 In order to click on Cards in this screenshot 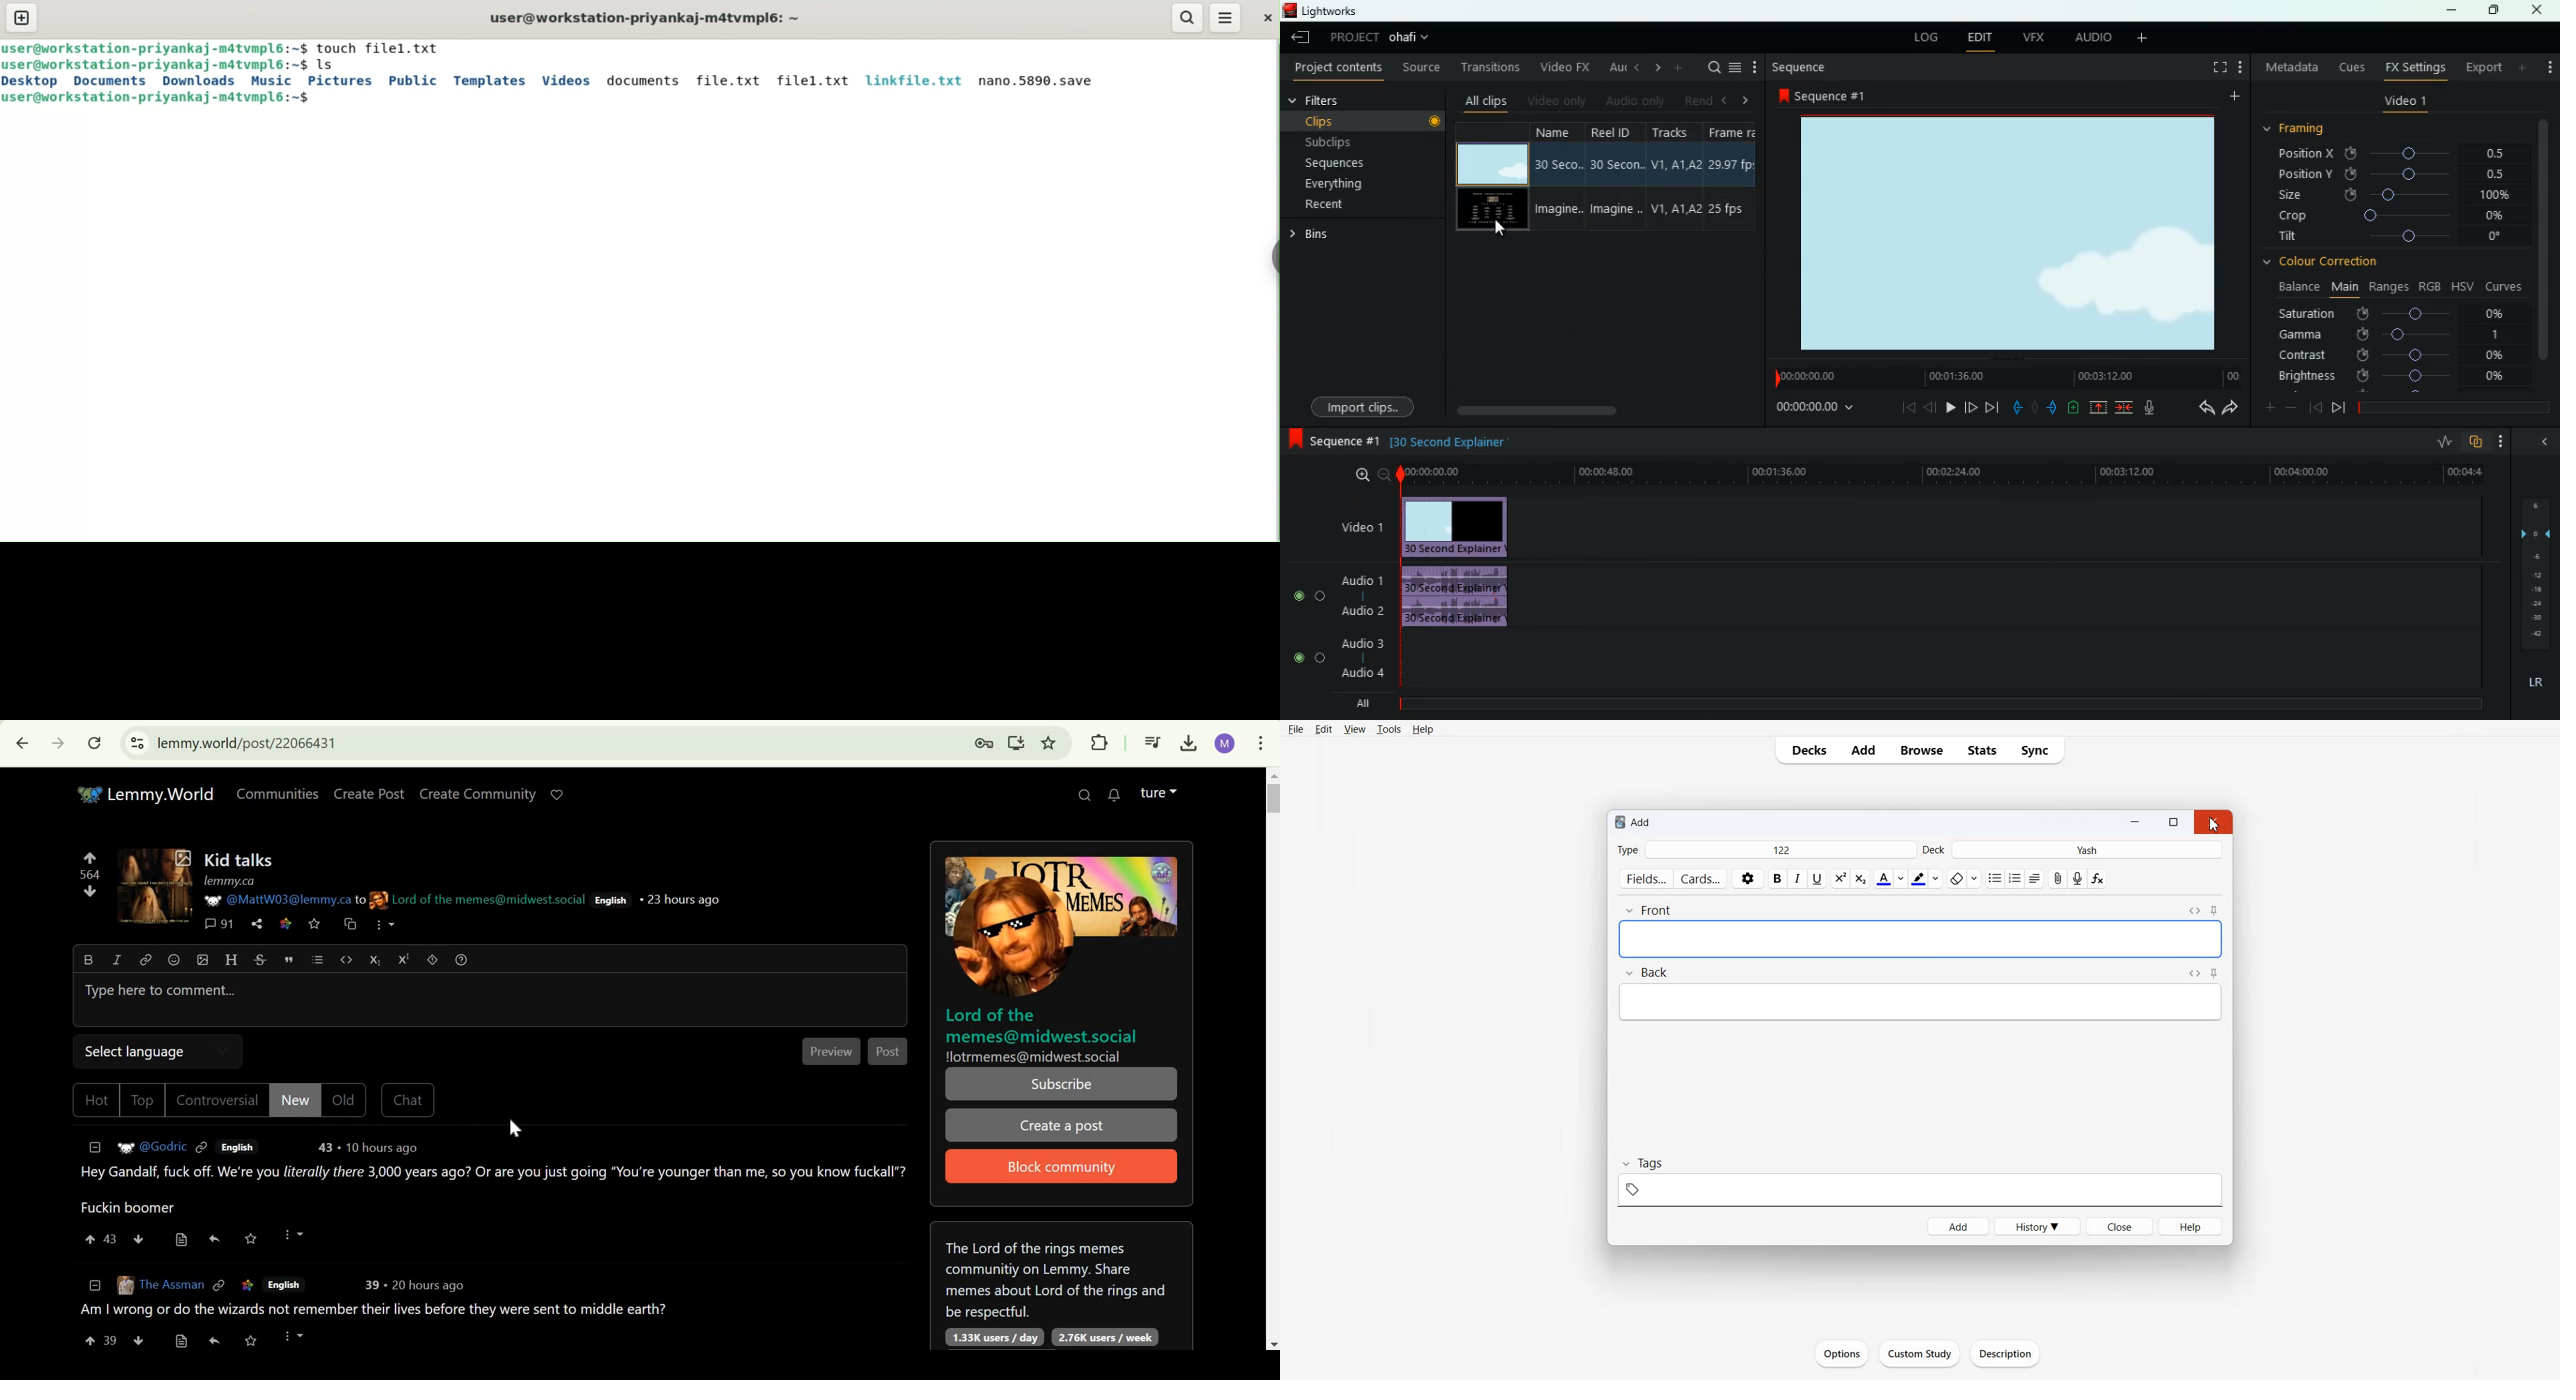, I will do `click(1702, 879)`.